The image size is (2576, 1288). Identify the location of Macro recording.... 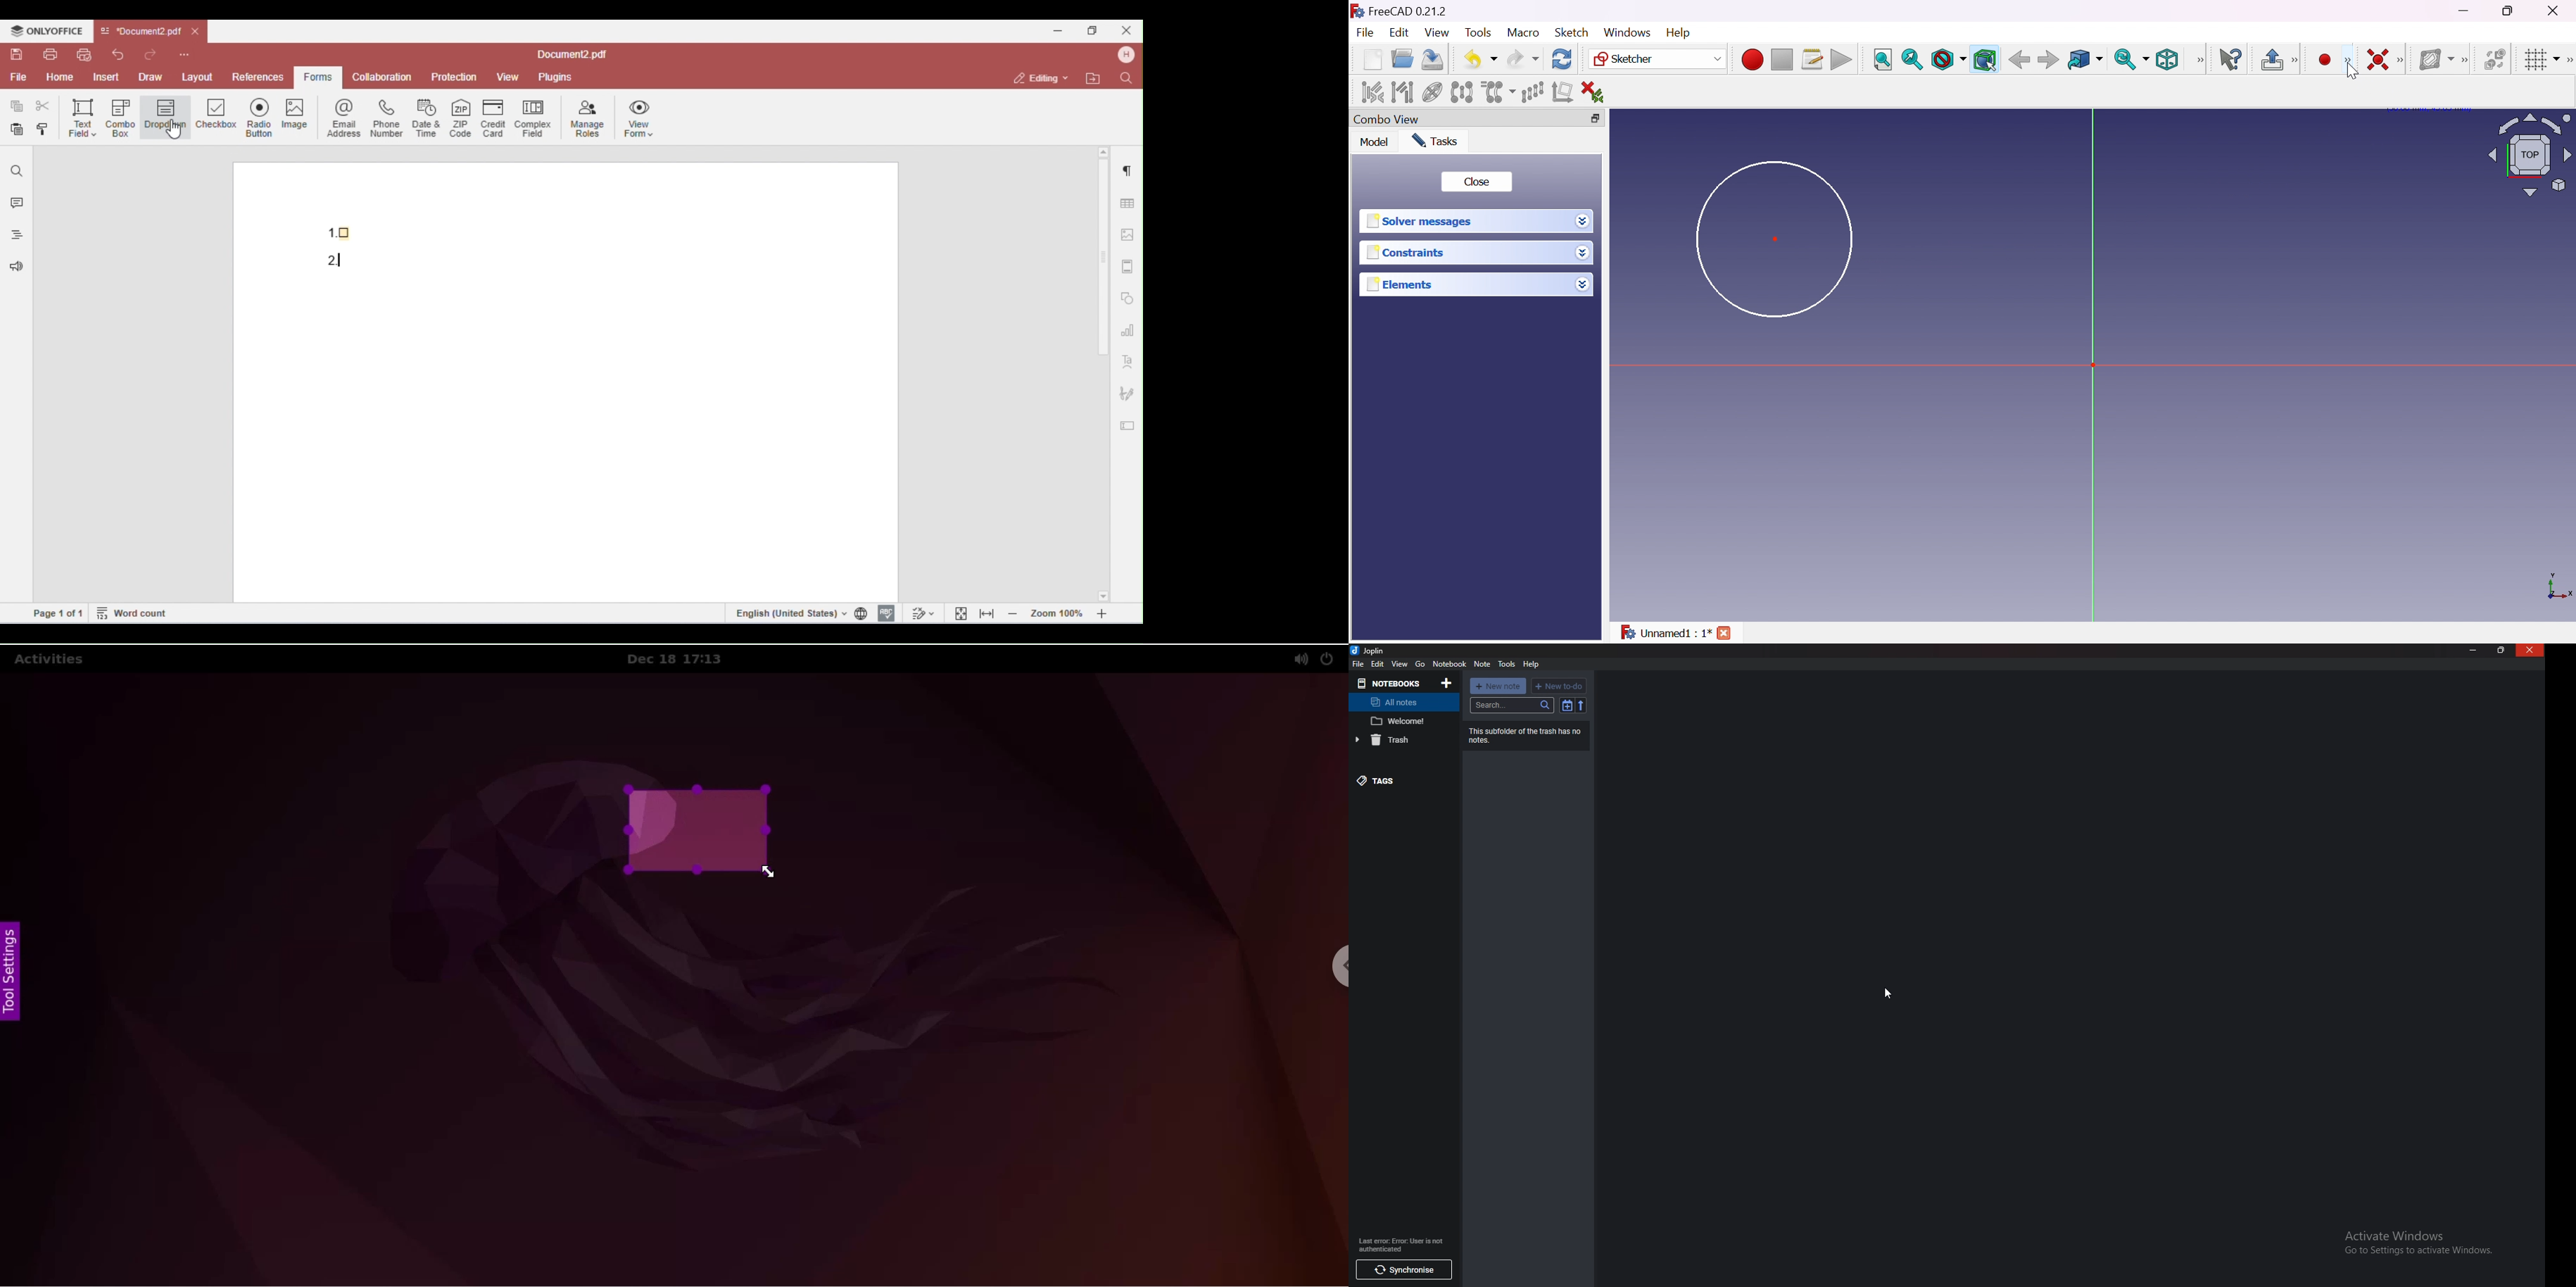
(1752, 58).